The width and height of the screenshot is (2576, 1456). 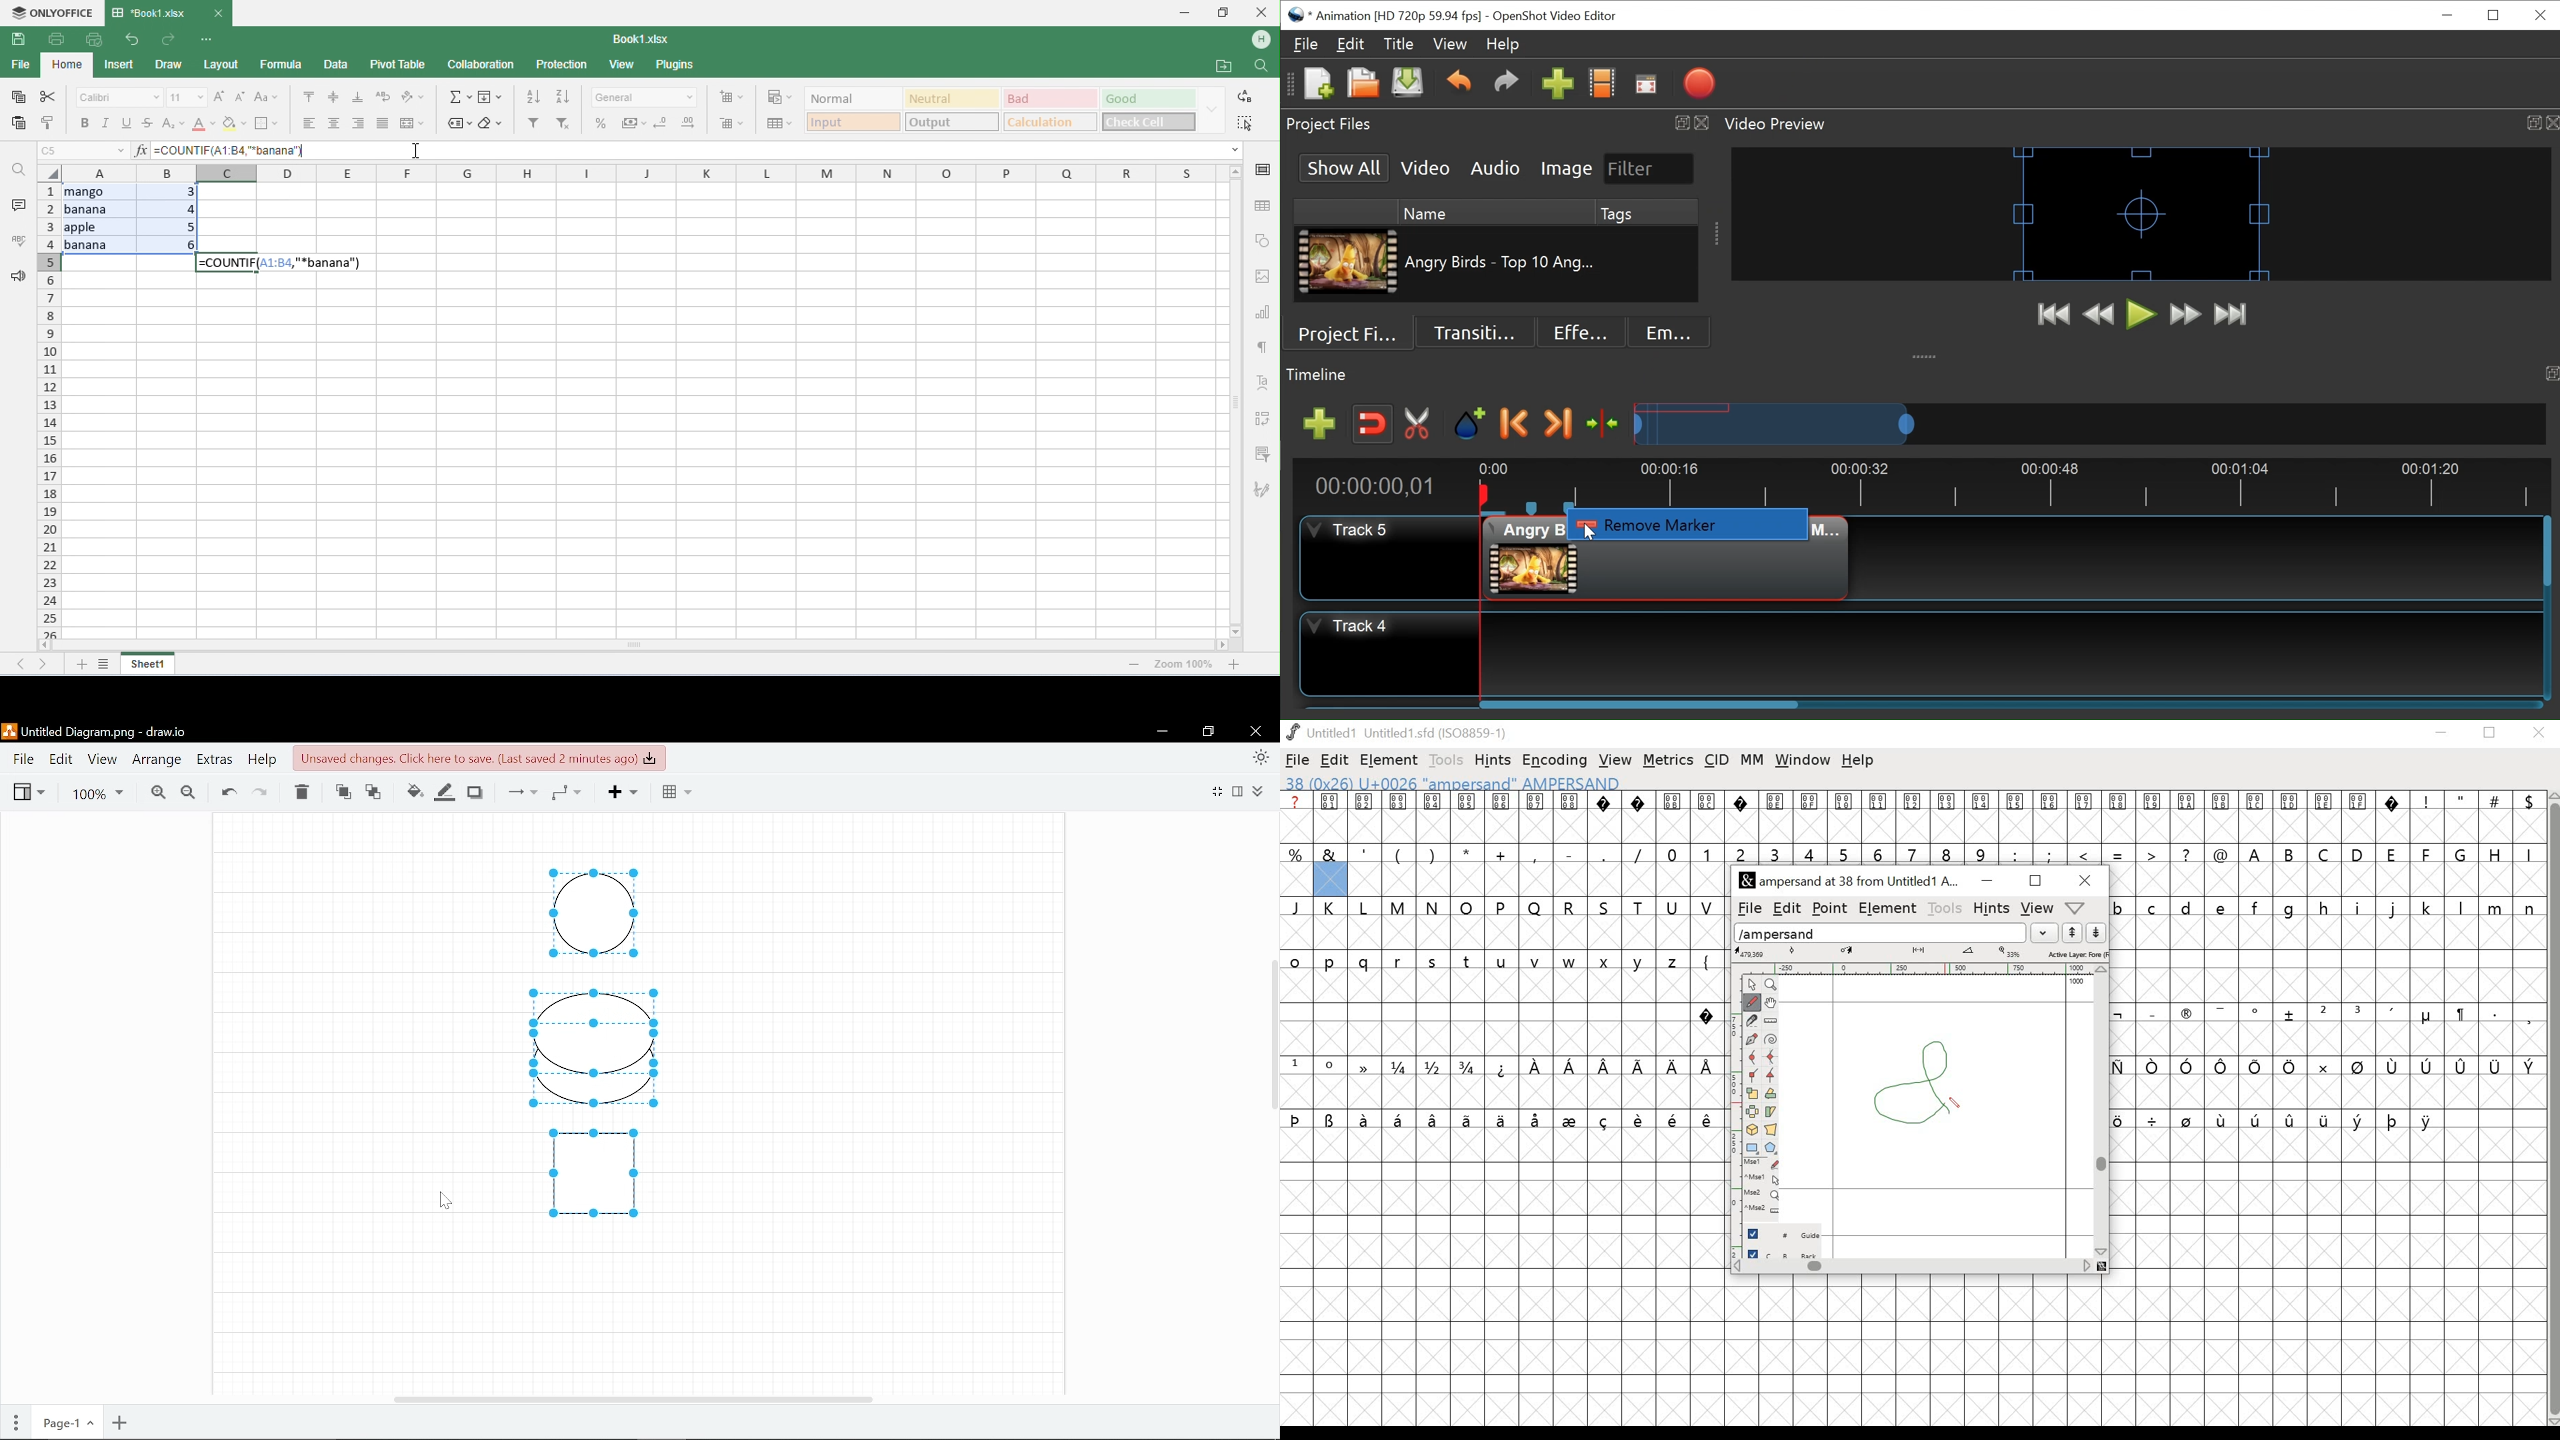 I want to click on data, so click(x=336, y=65).